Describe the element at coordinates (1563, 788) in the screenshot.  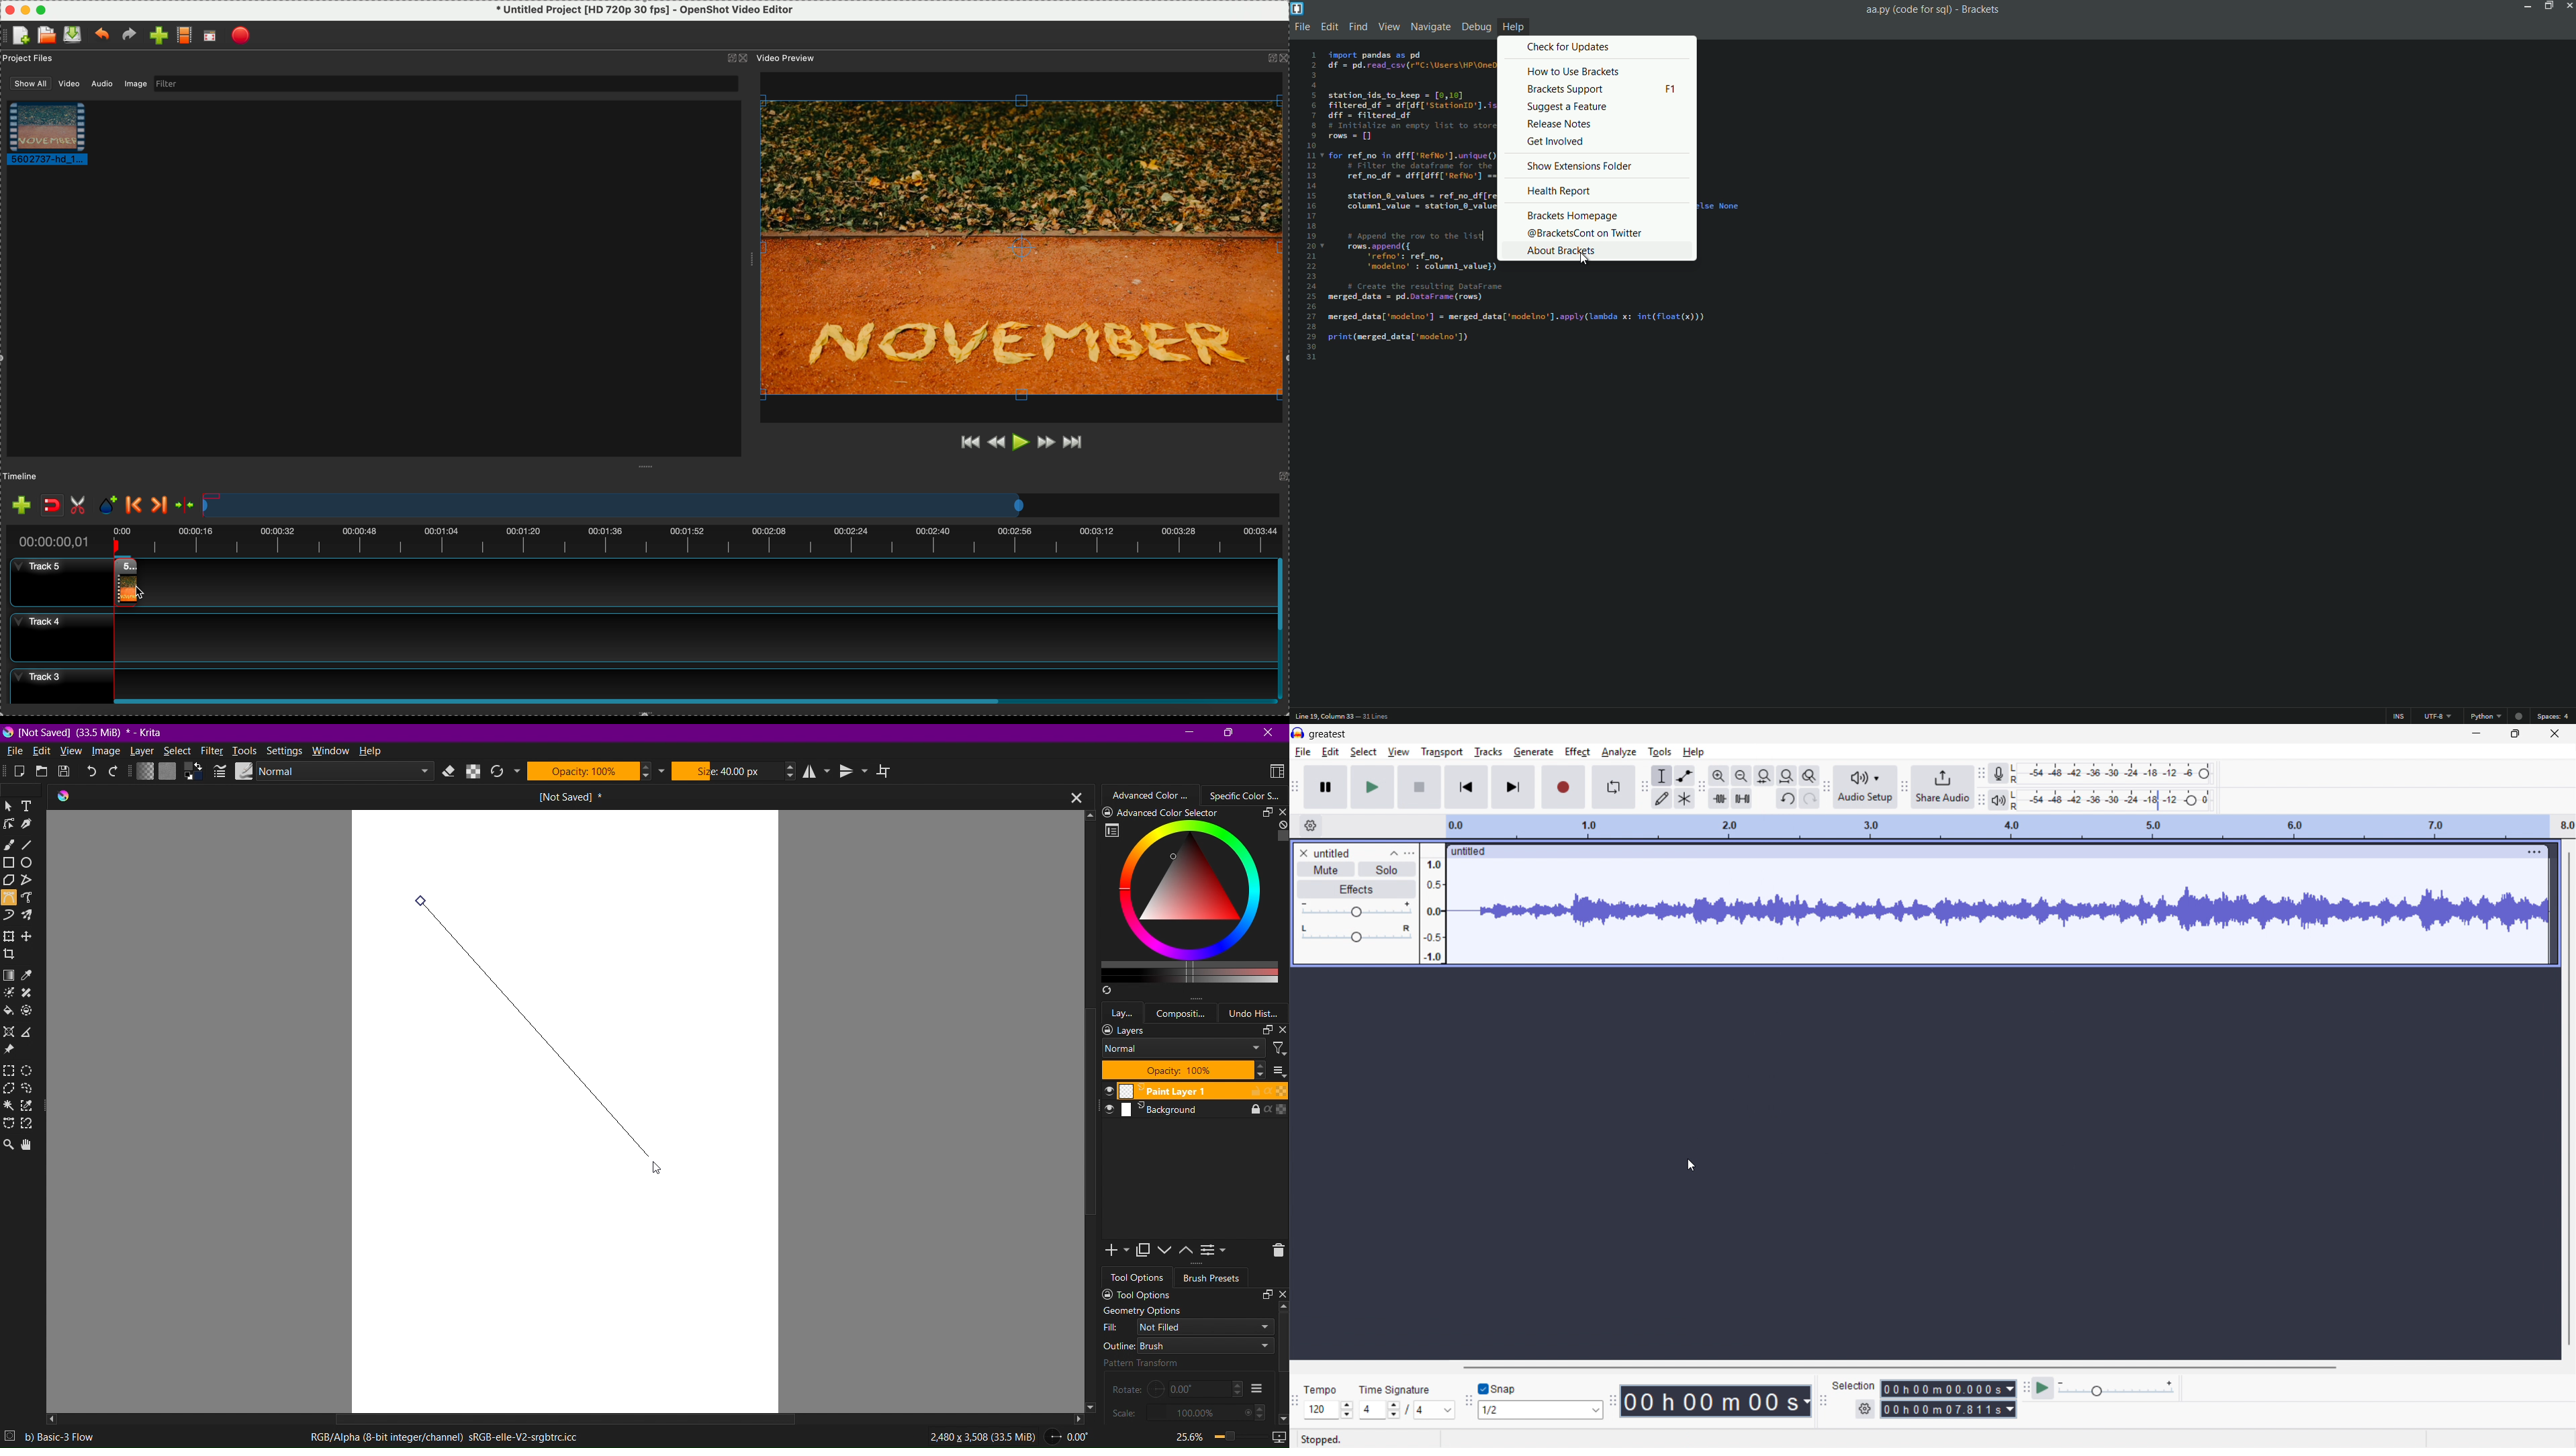
I see `record` at that location.